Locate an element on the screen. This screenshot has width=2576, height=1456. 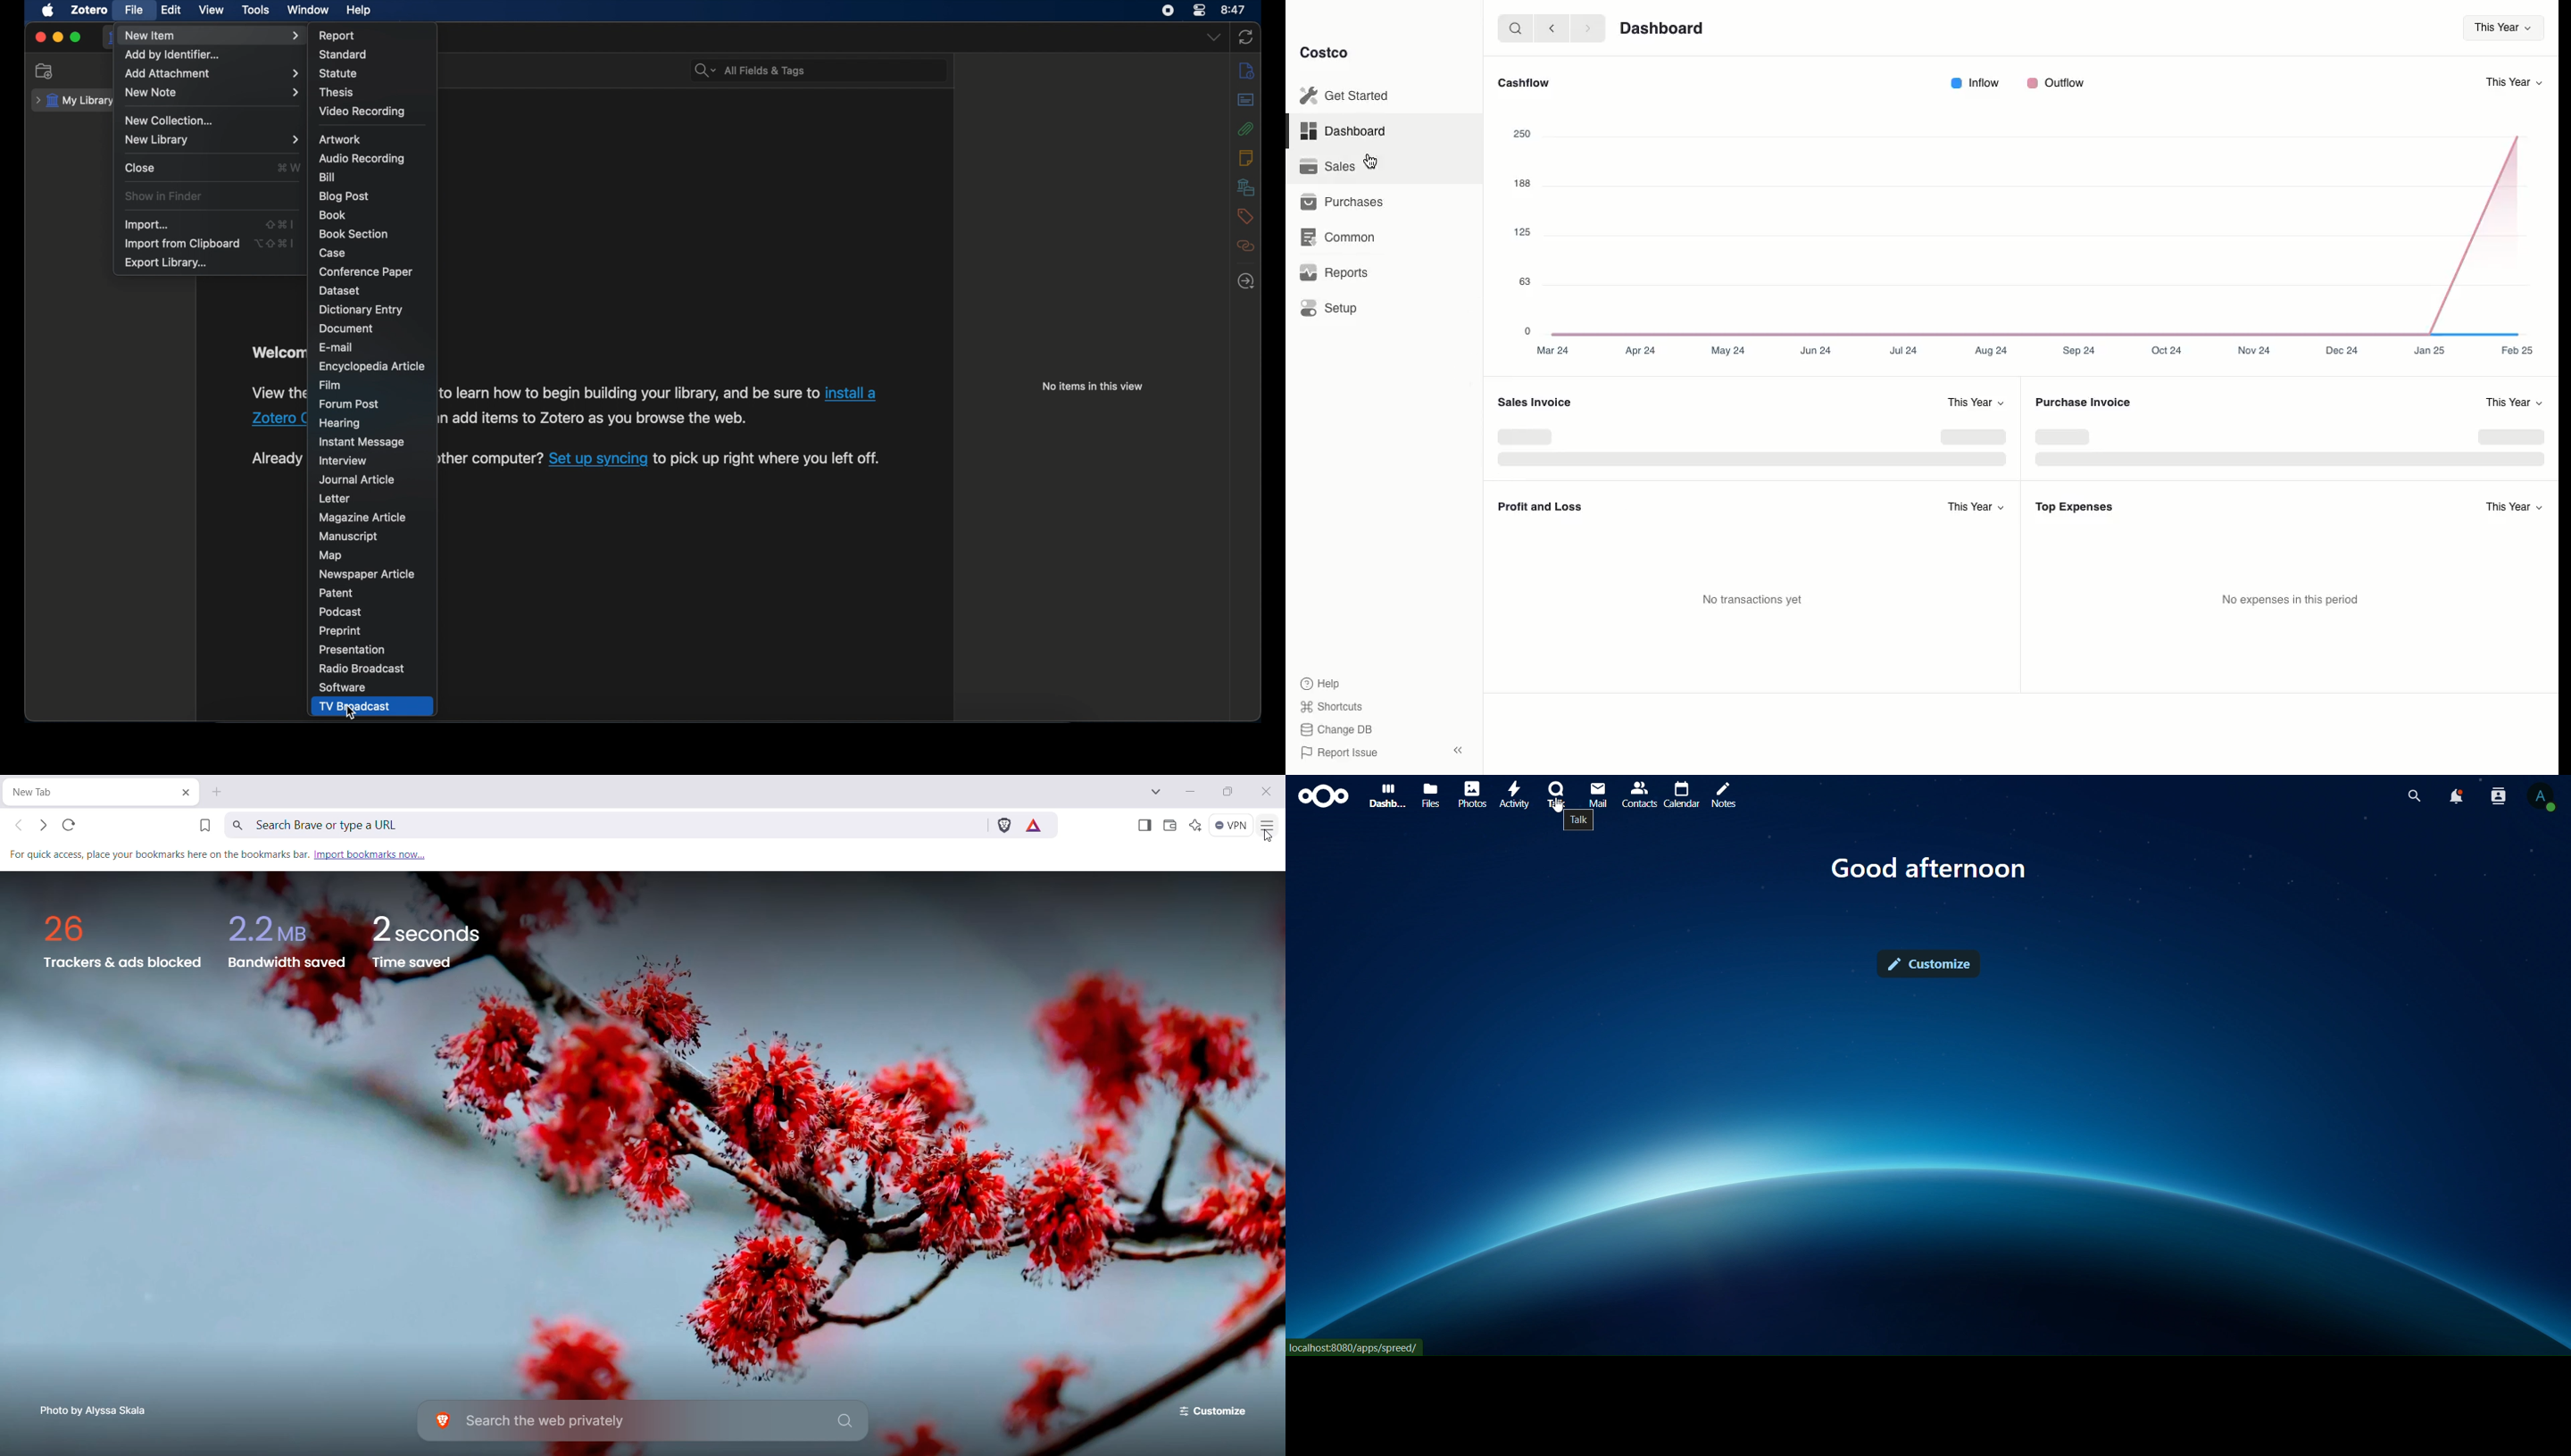
Dashboard is located at coordinates (1663, 28).